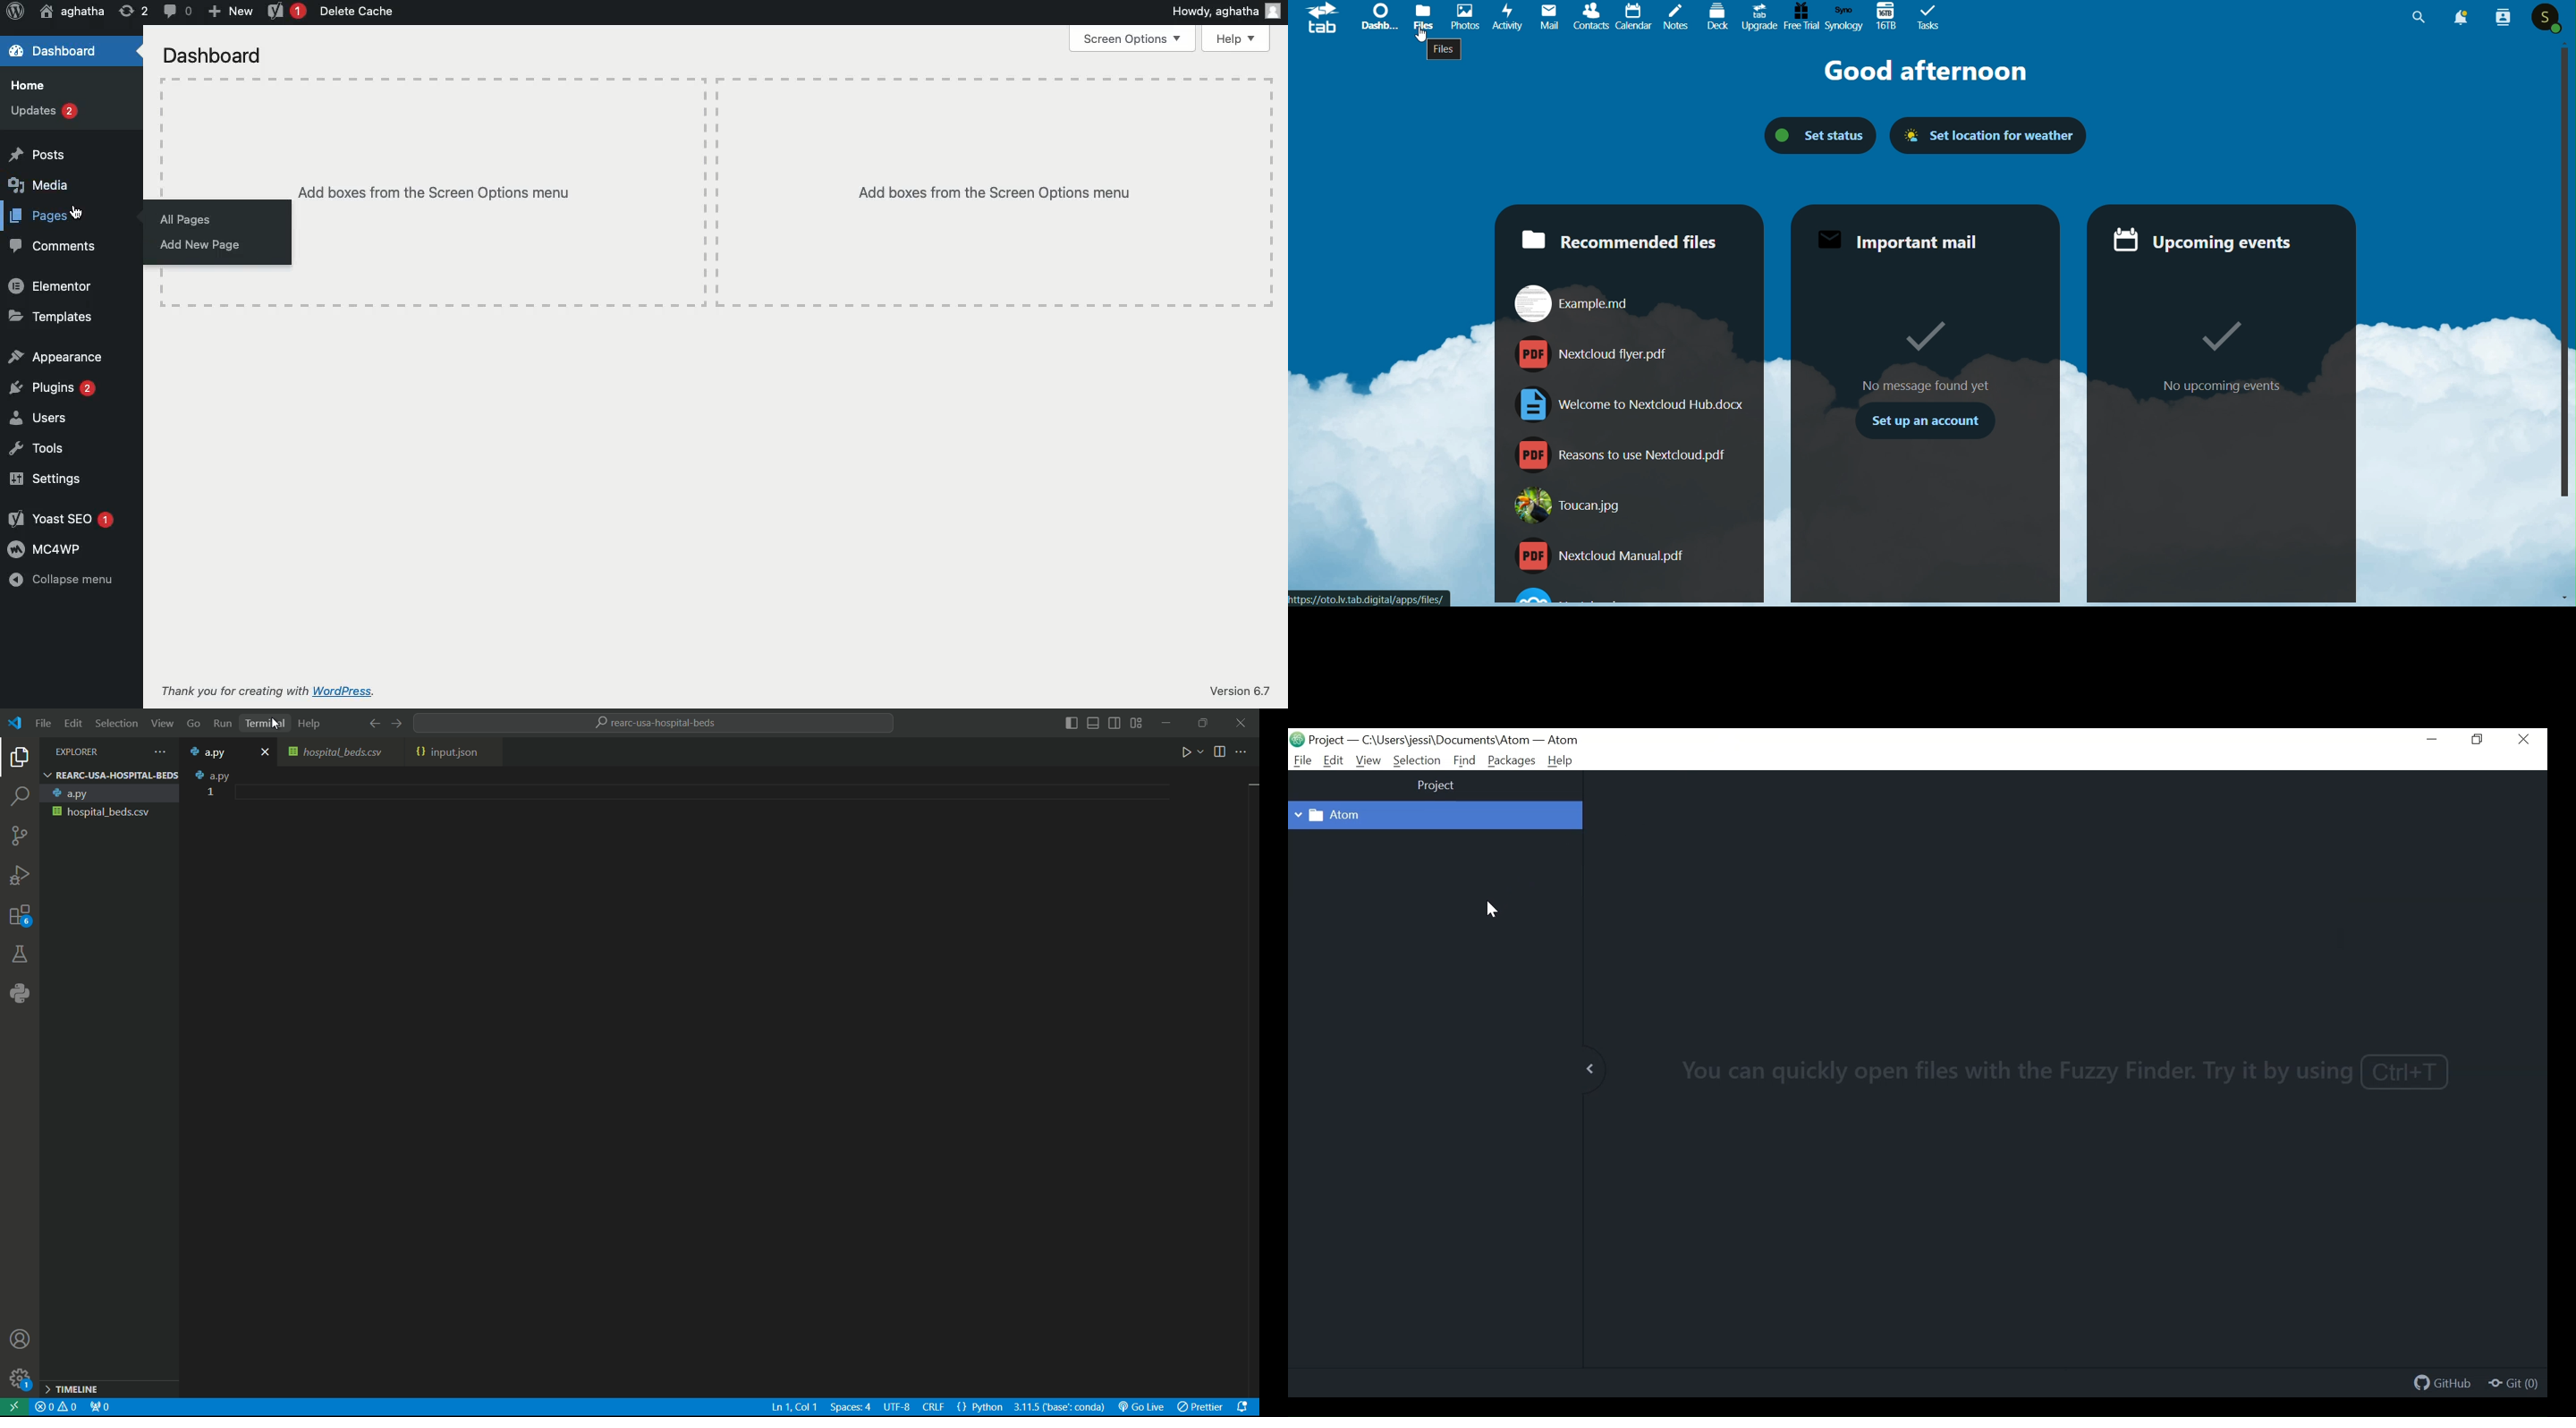  What do you see at coordinates (1463, 17) in the screenshot?
I see `Photos` at bounding box center [1463, 17].